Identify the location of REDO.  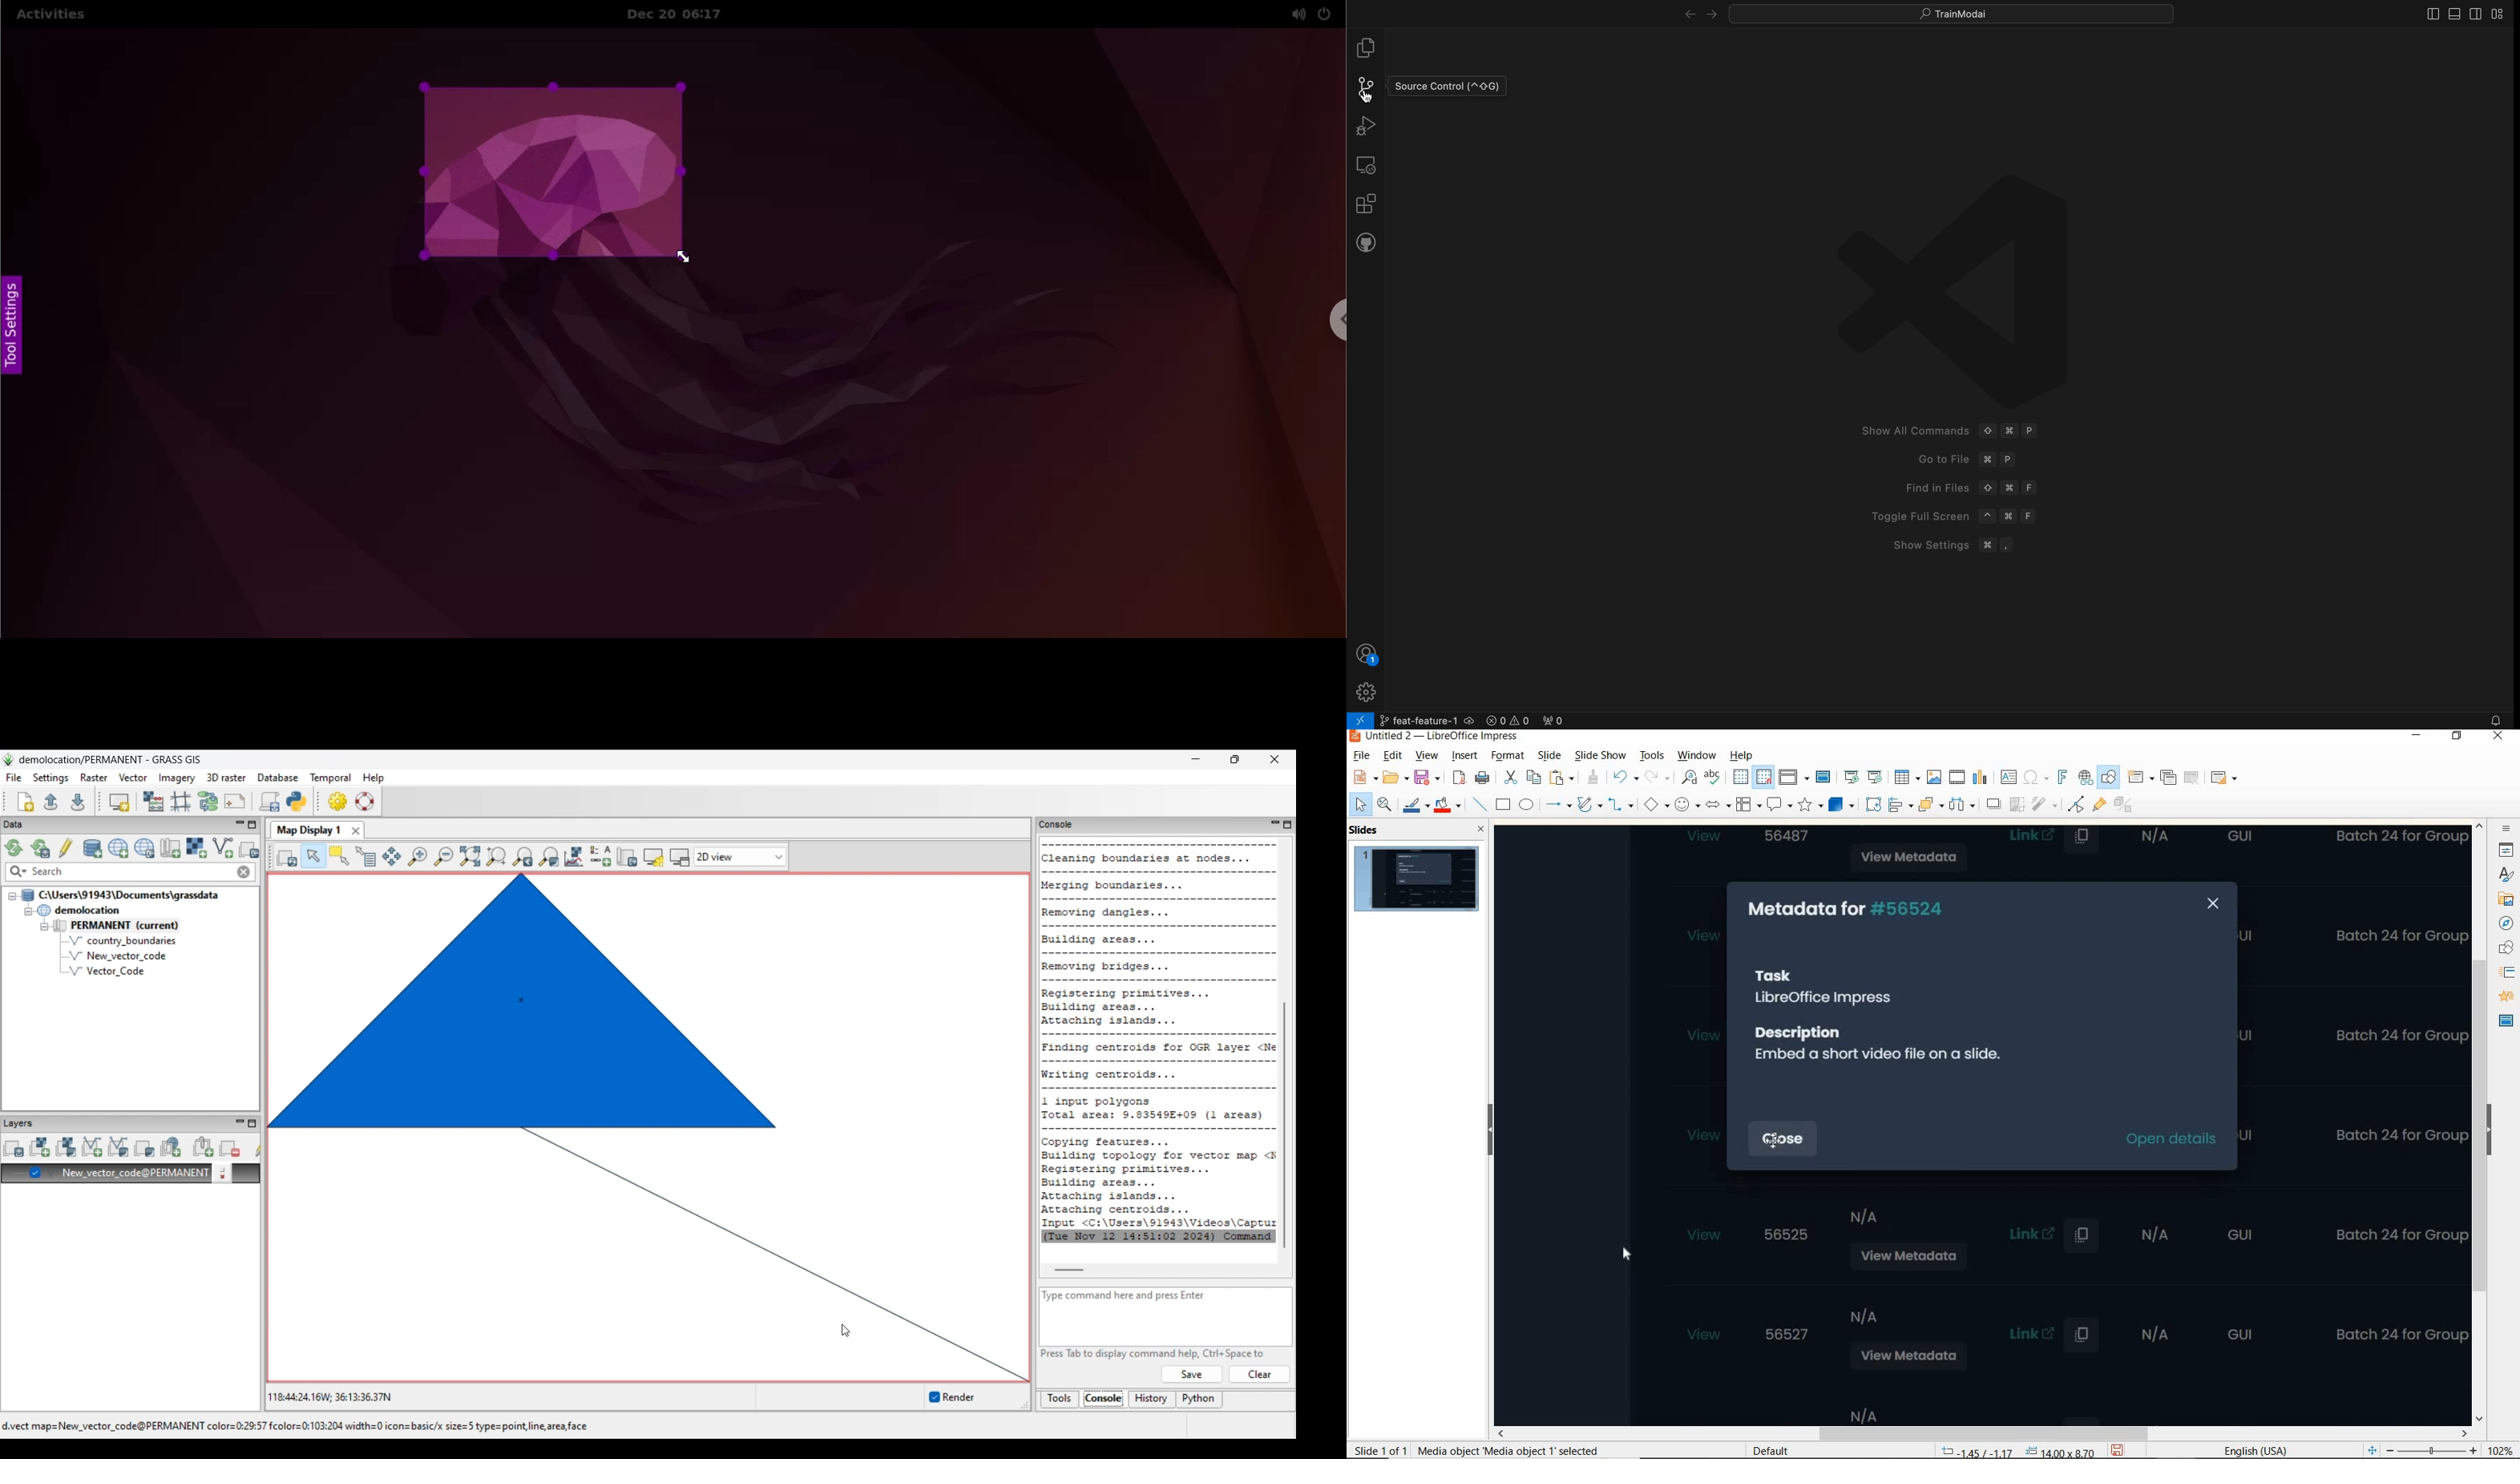
(1658, 778).